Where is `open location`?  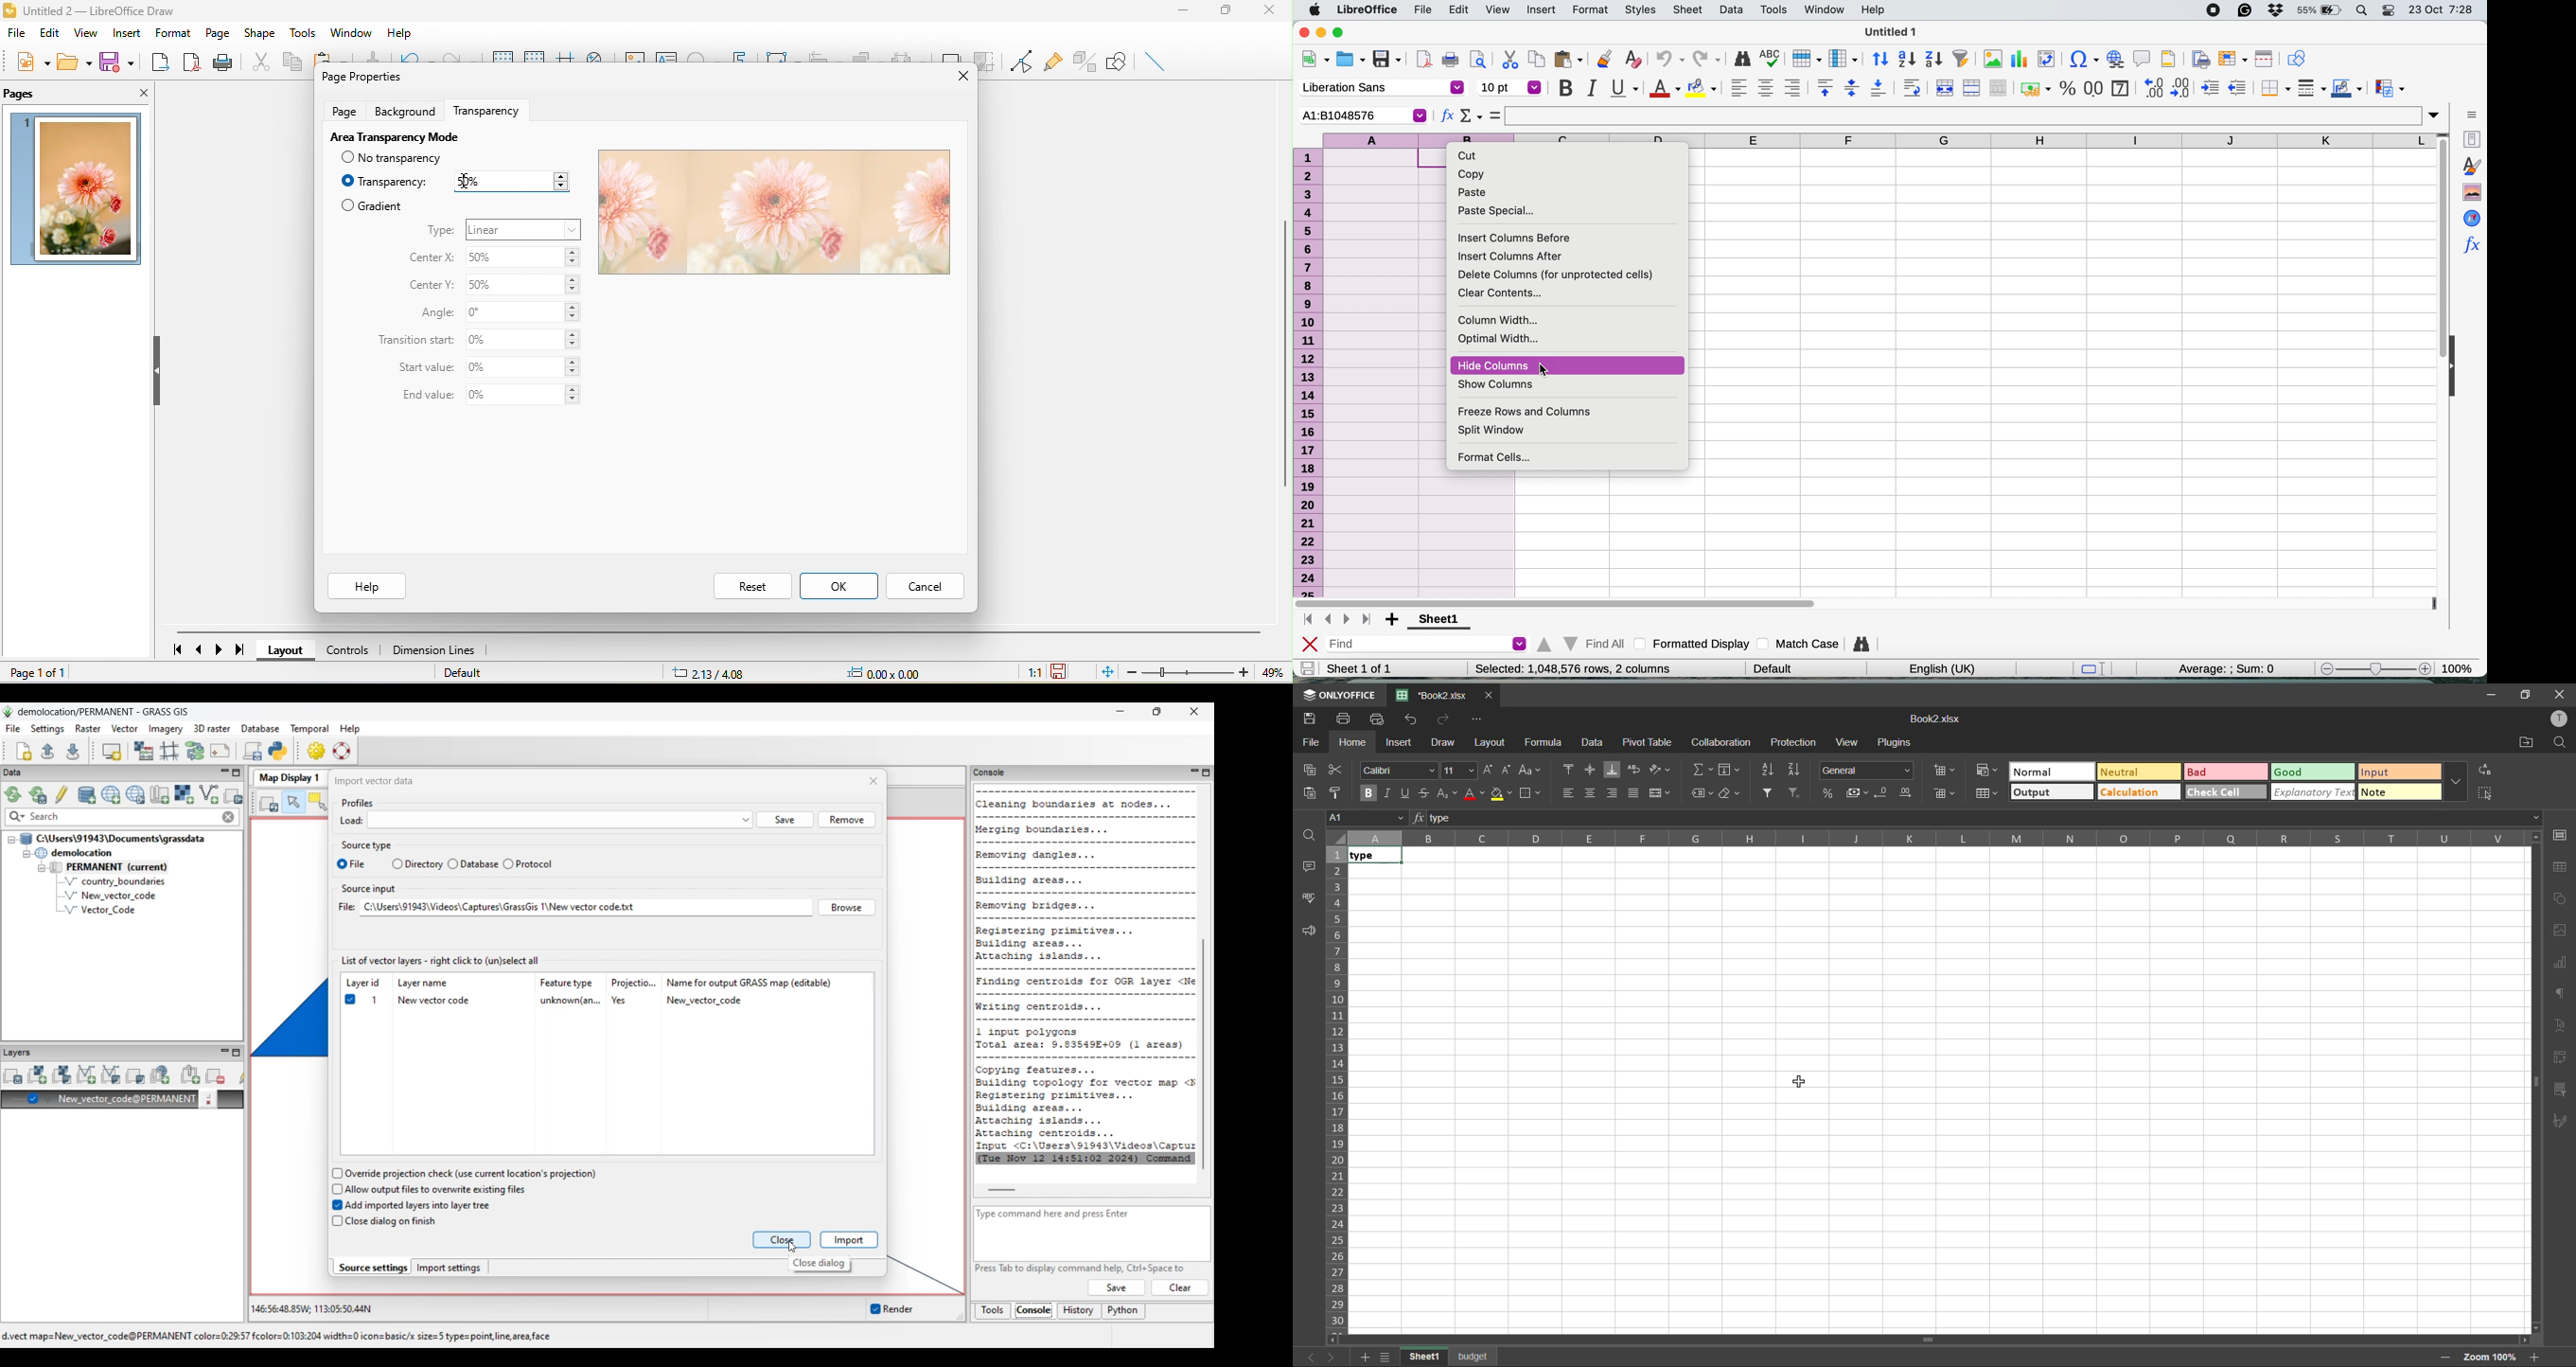
open location is located at coordinates (2528, 744).